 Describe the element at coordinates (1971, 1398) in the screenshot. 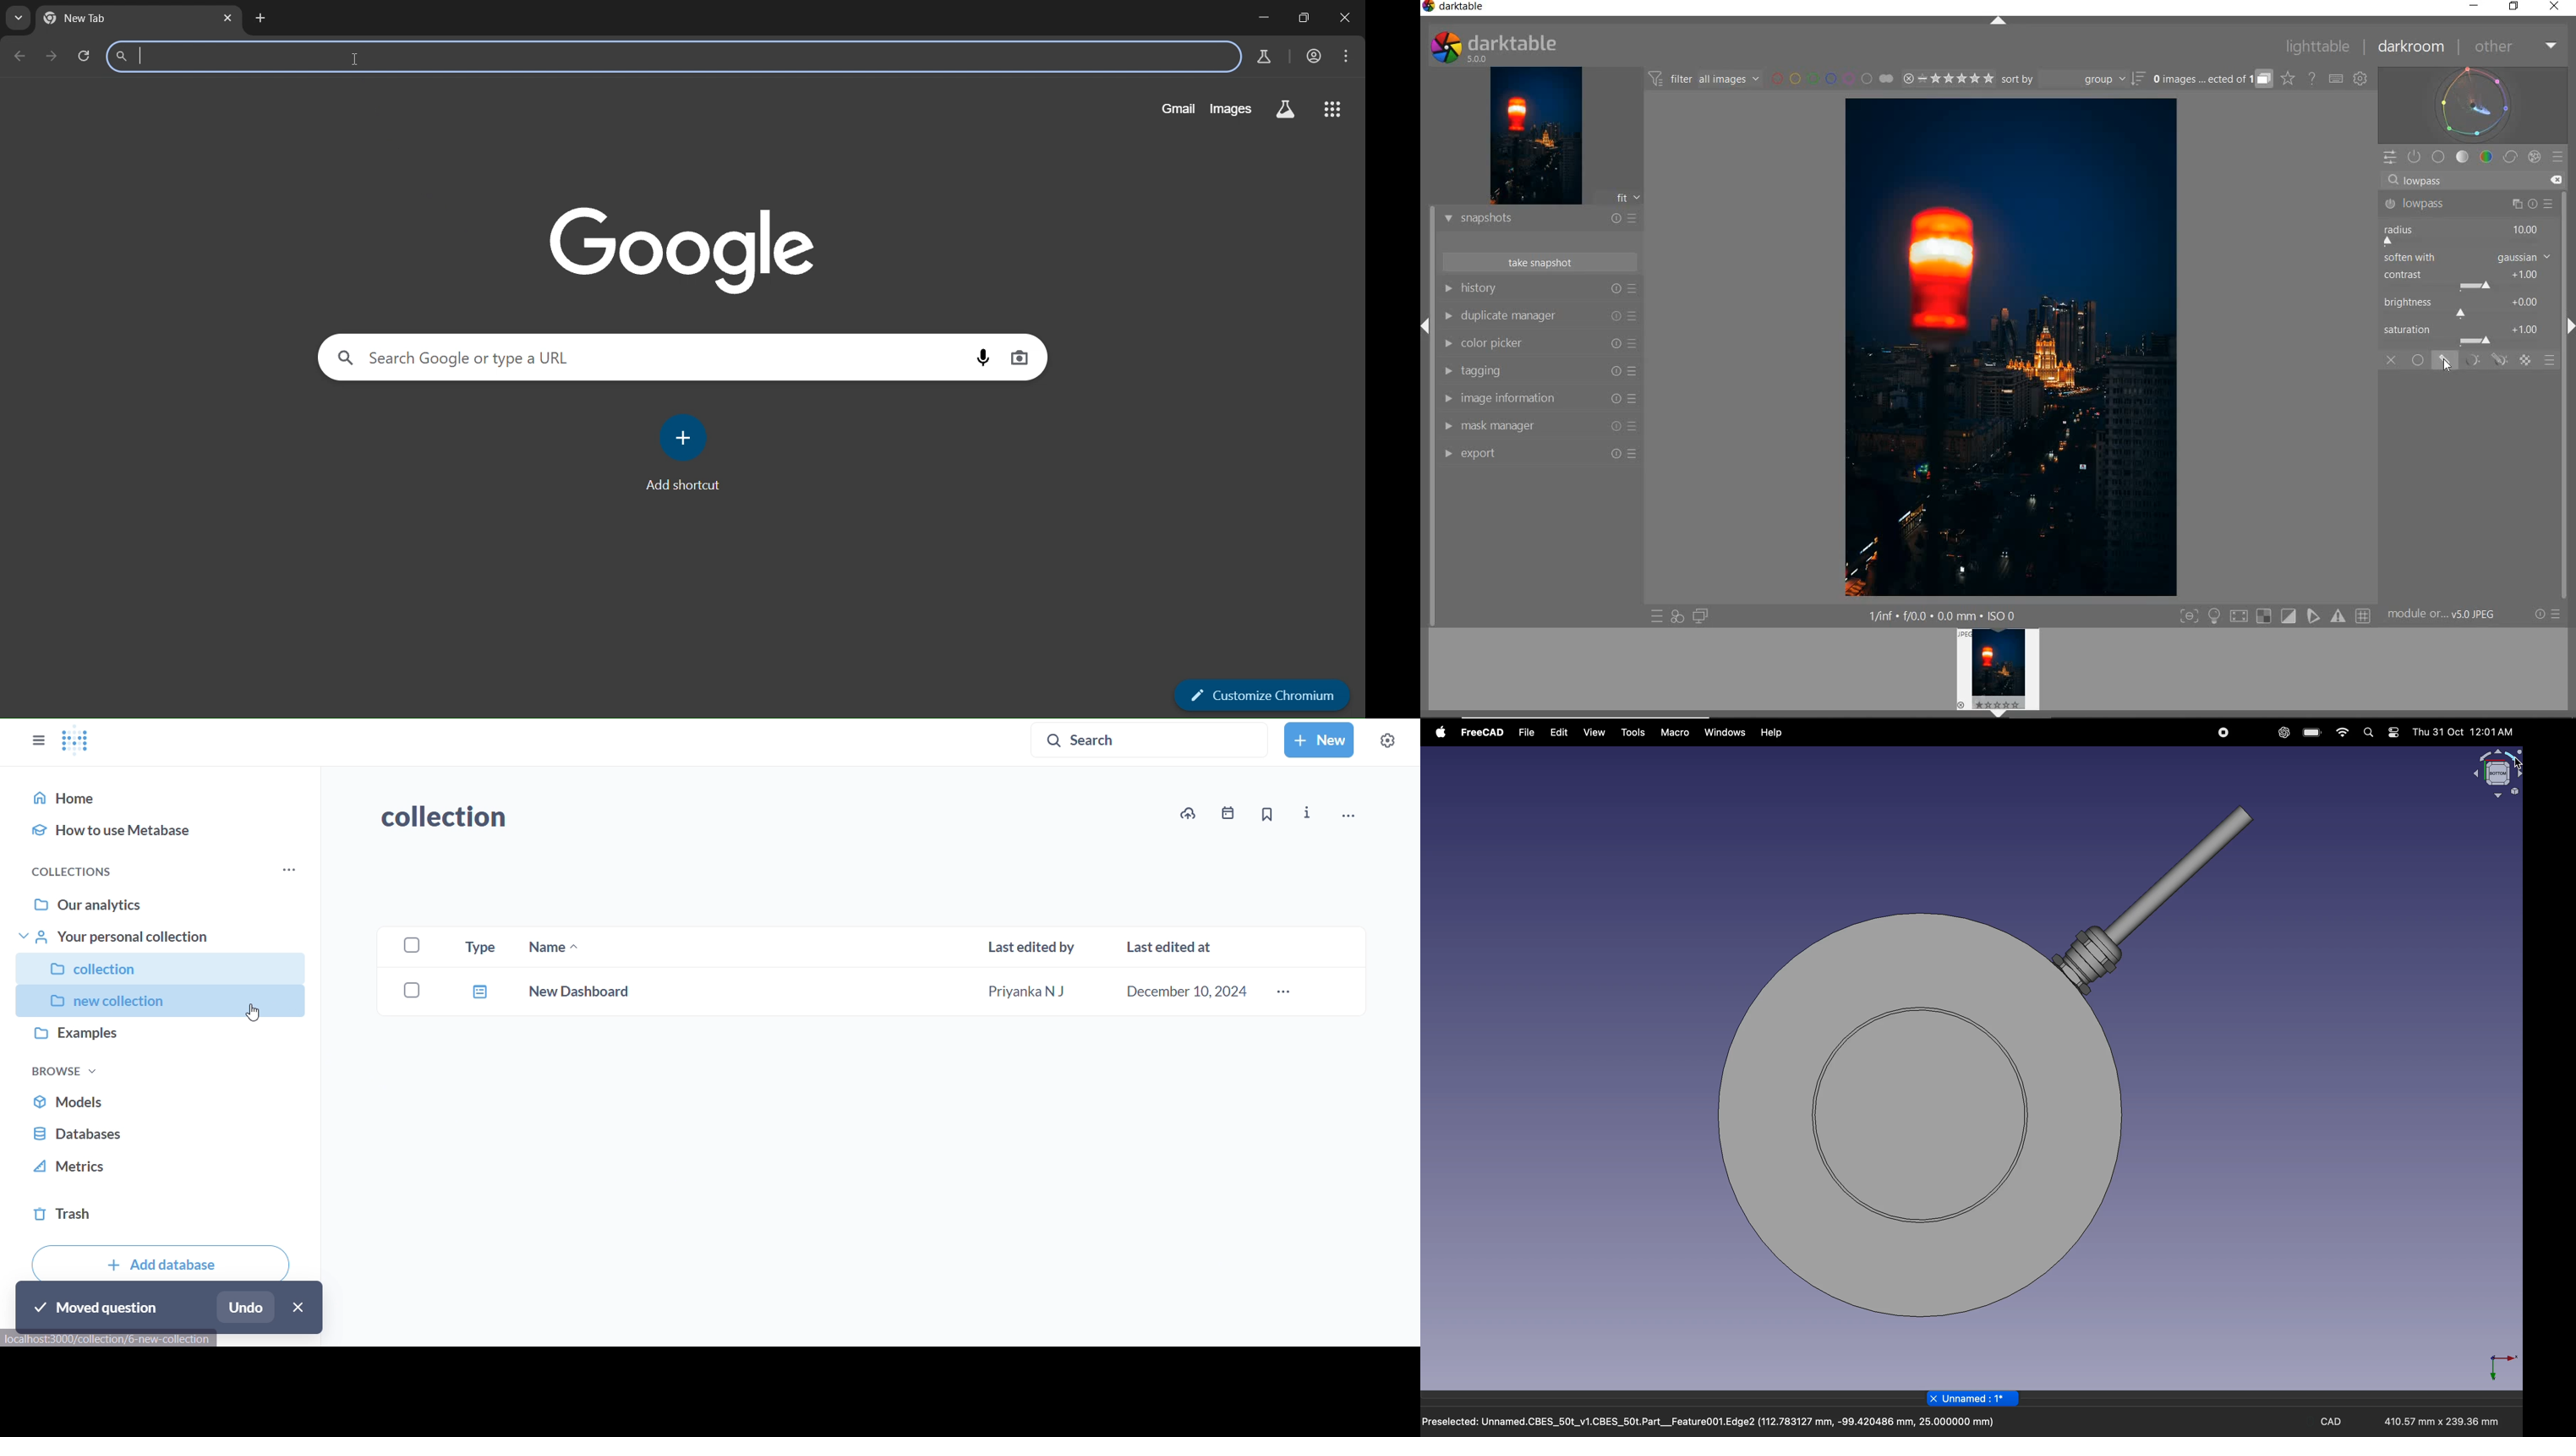

I see `Unnamed` at that location.